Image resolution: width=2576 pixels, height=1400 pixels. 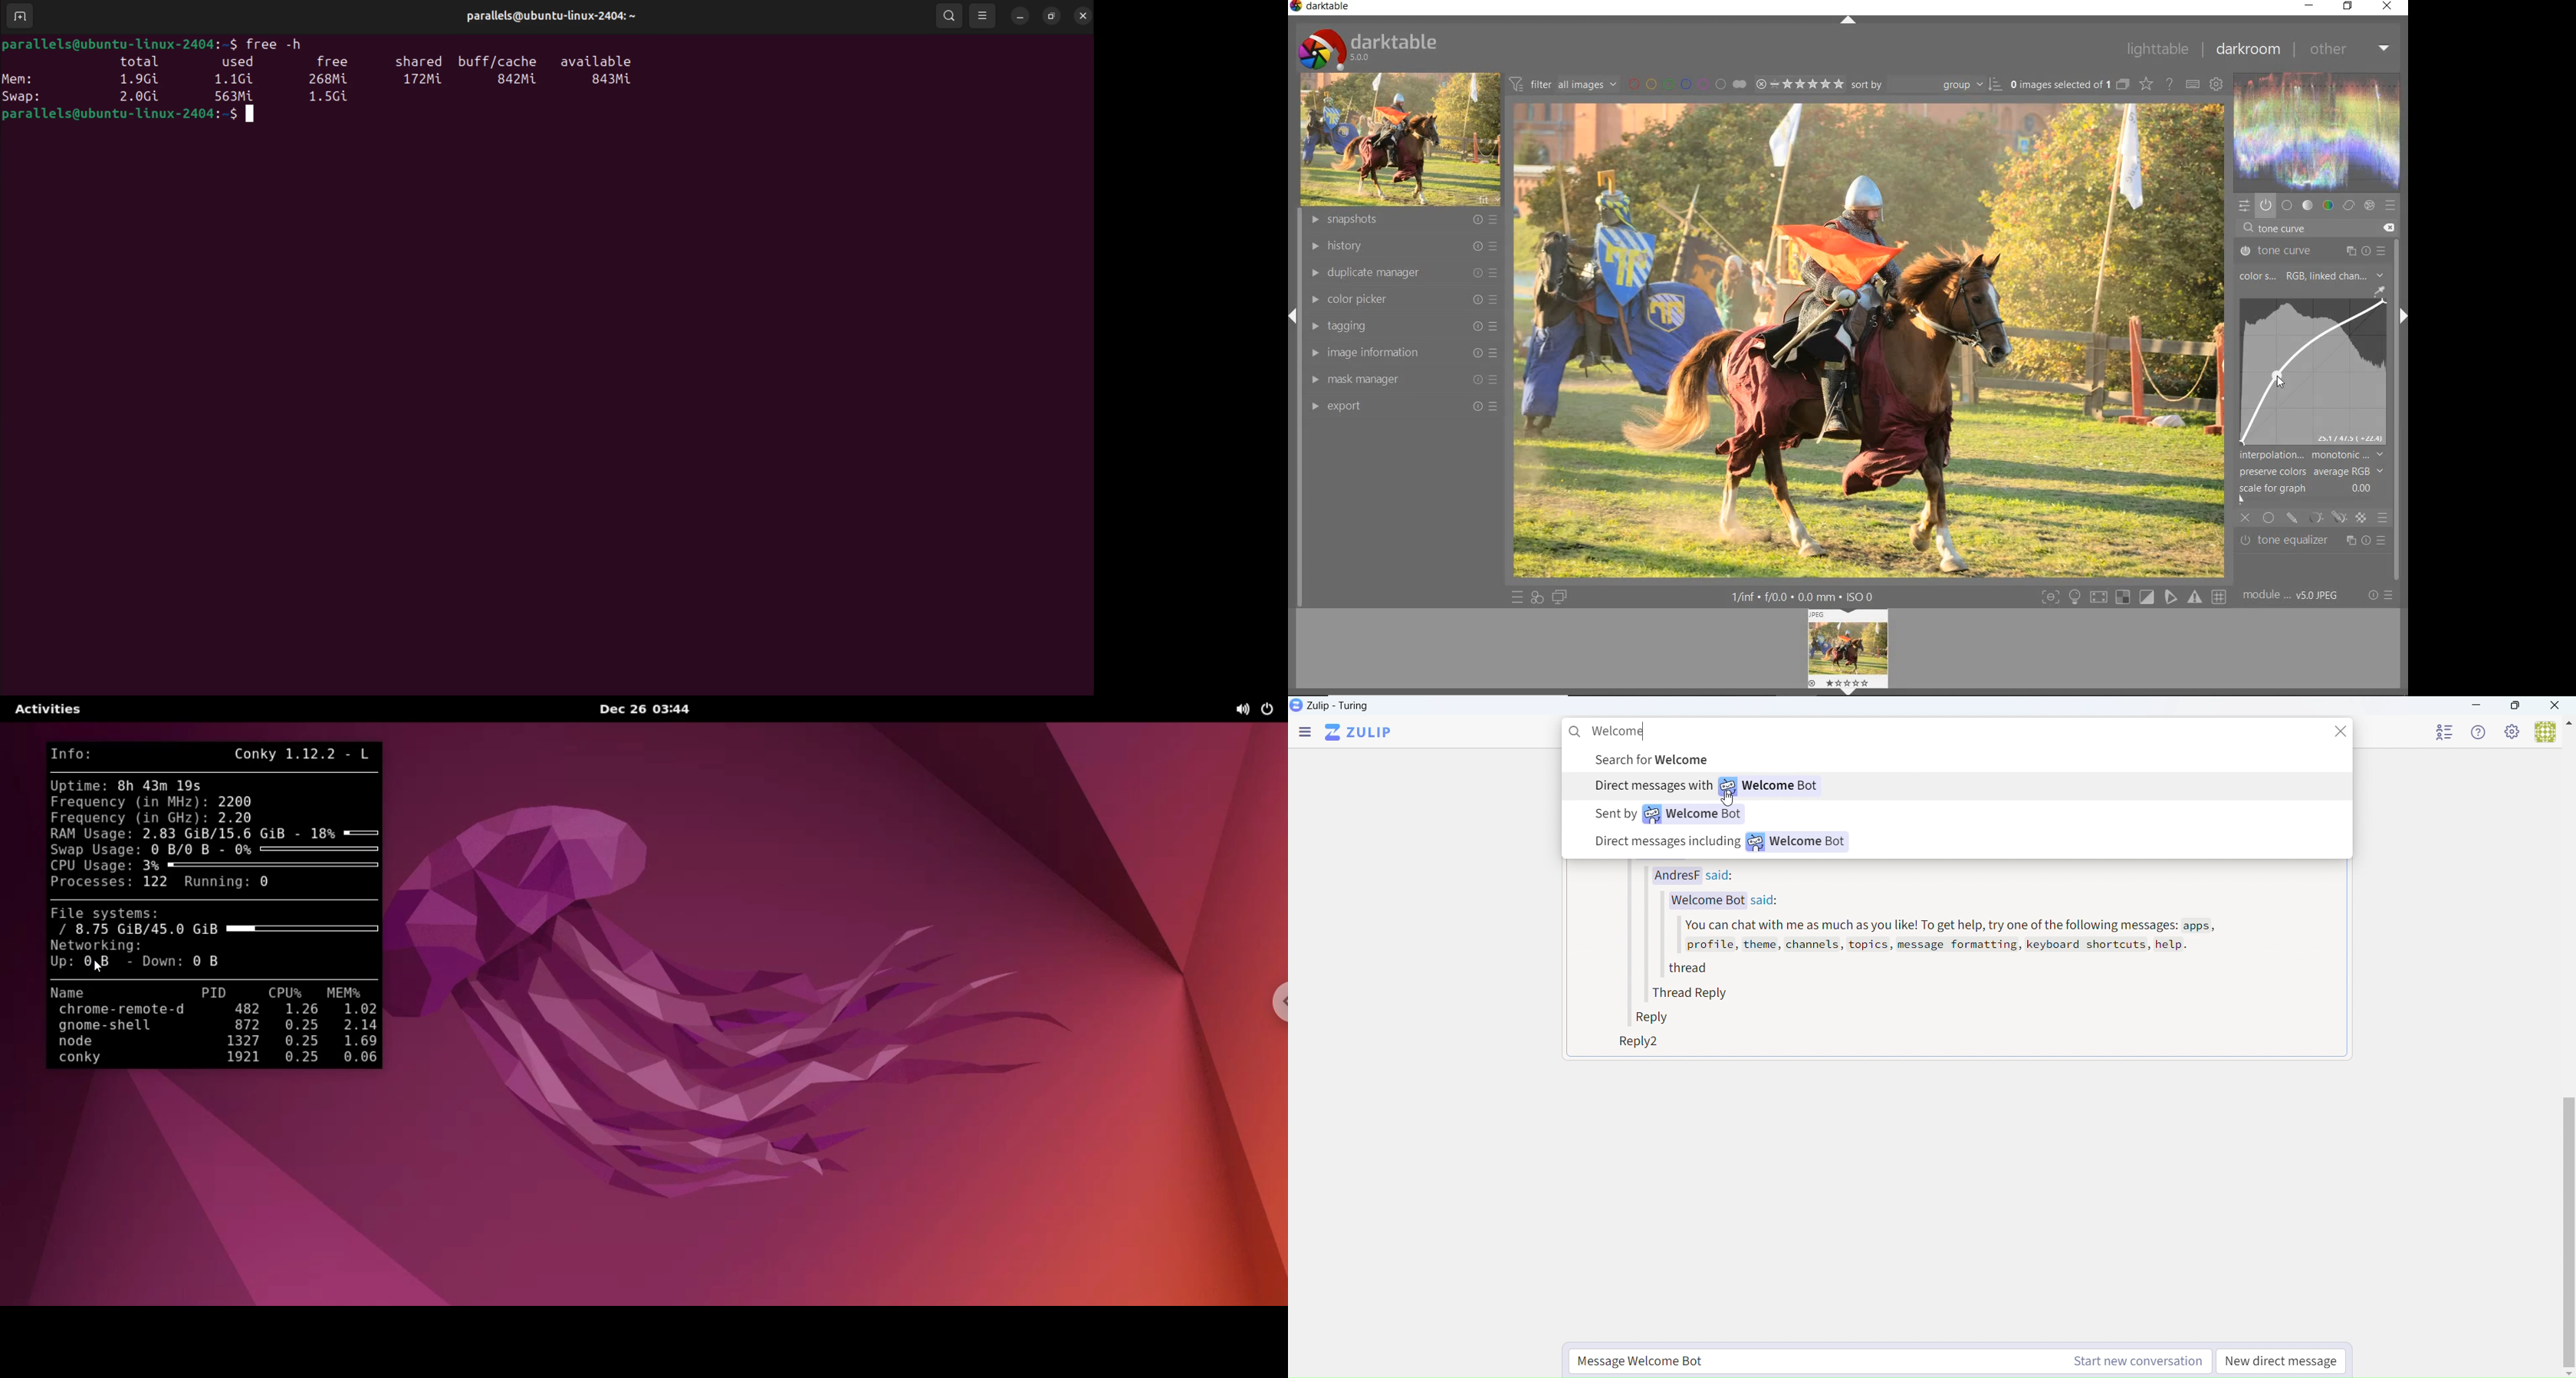 What do you see at coordinates (2285, 229) in the screenshot?
I see `input value` at bounding box center [2285, 229].